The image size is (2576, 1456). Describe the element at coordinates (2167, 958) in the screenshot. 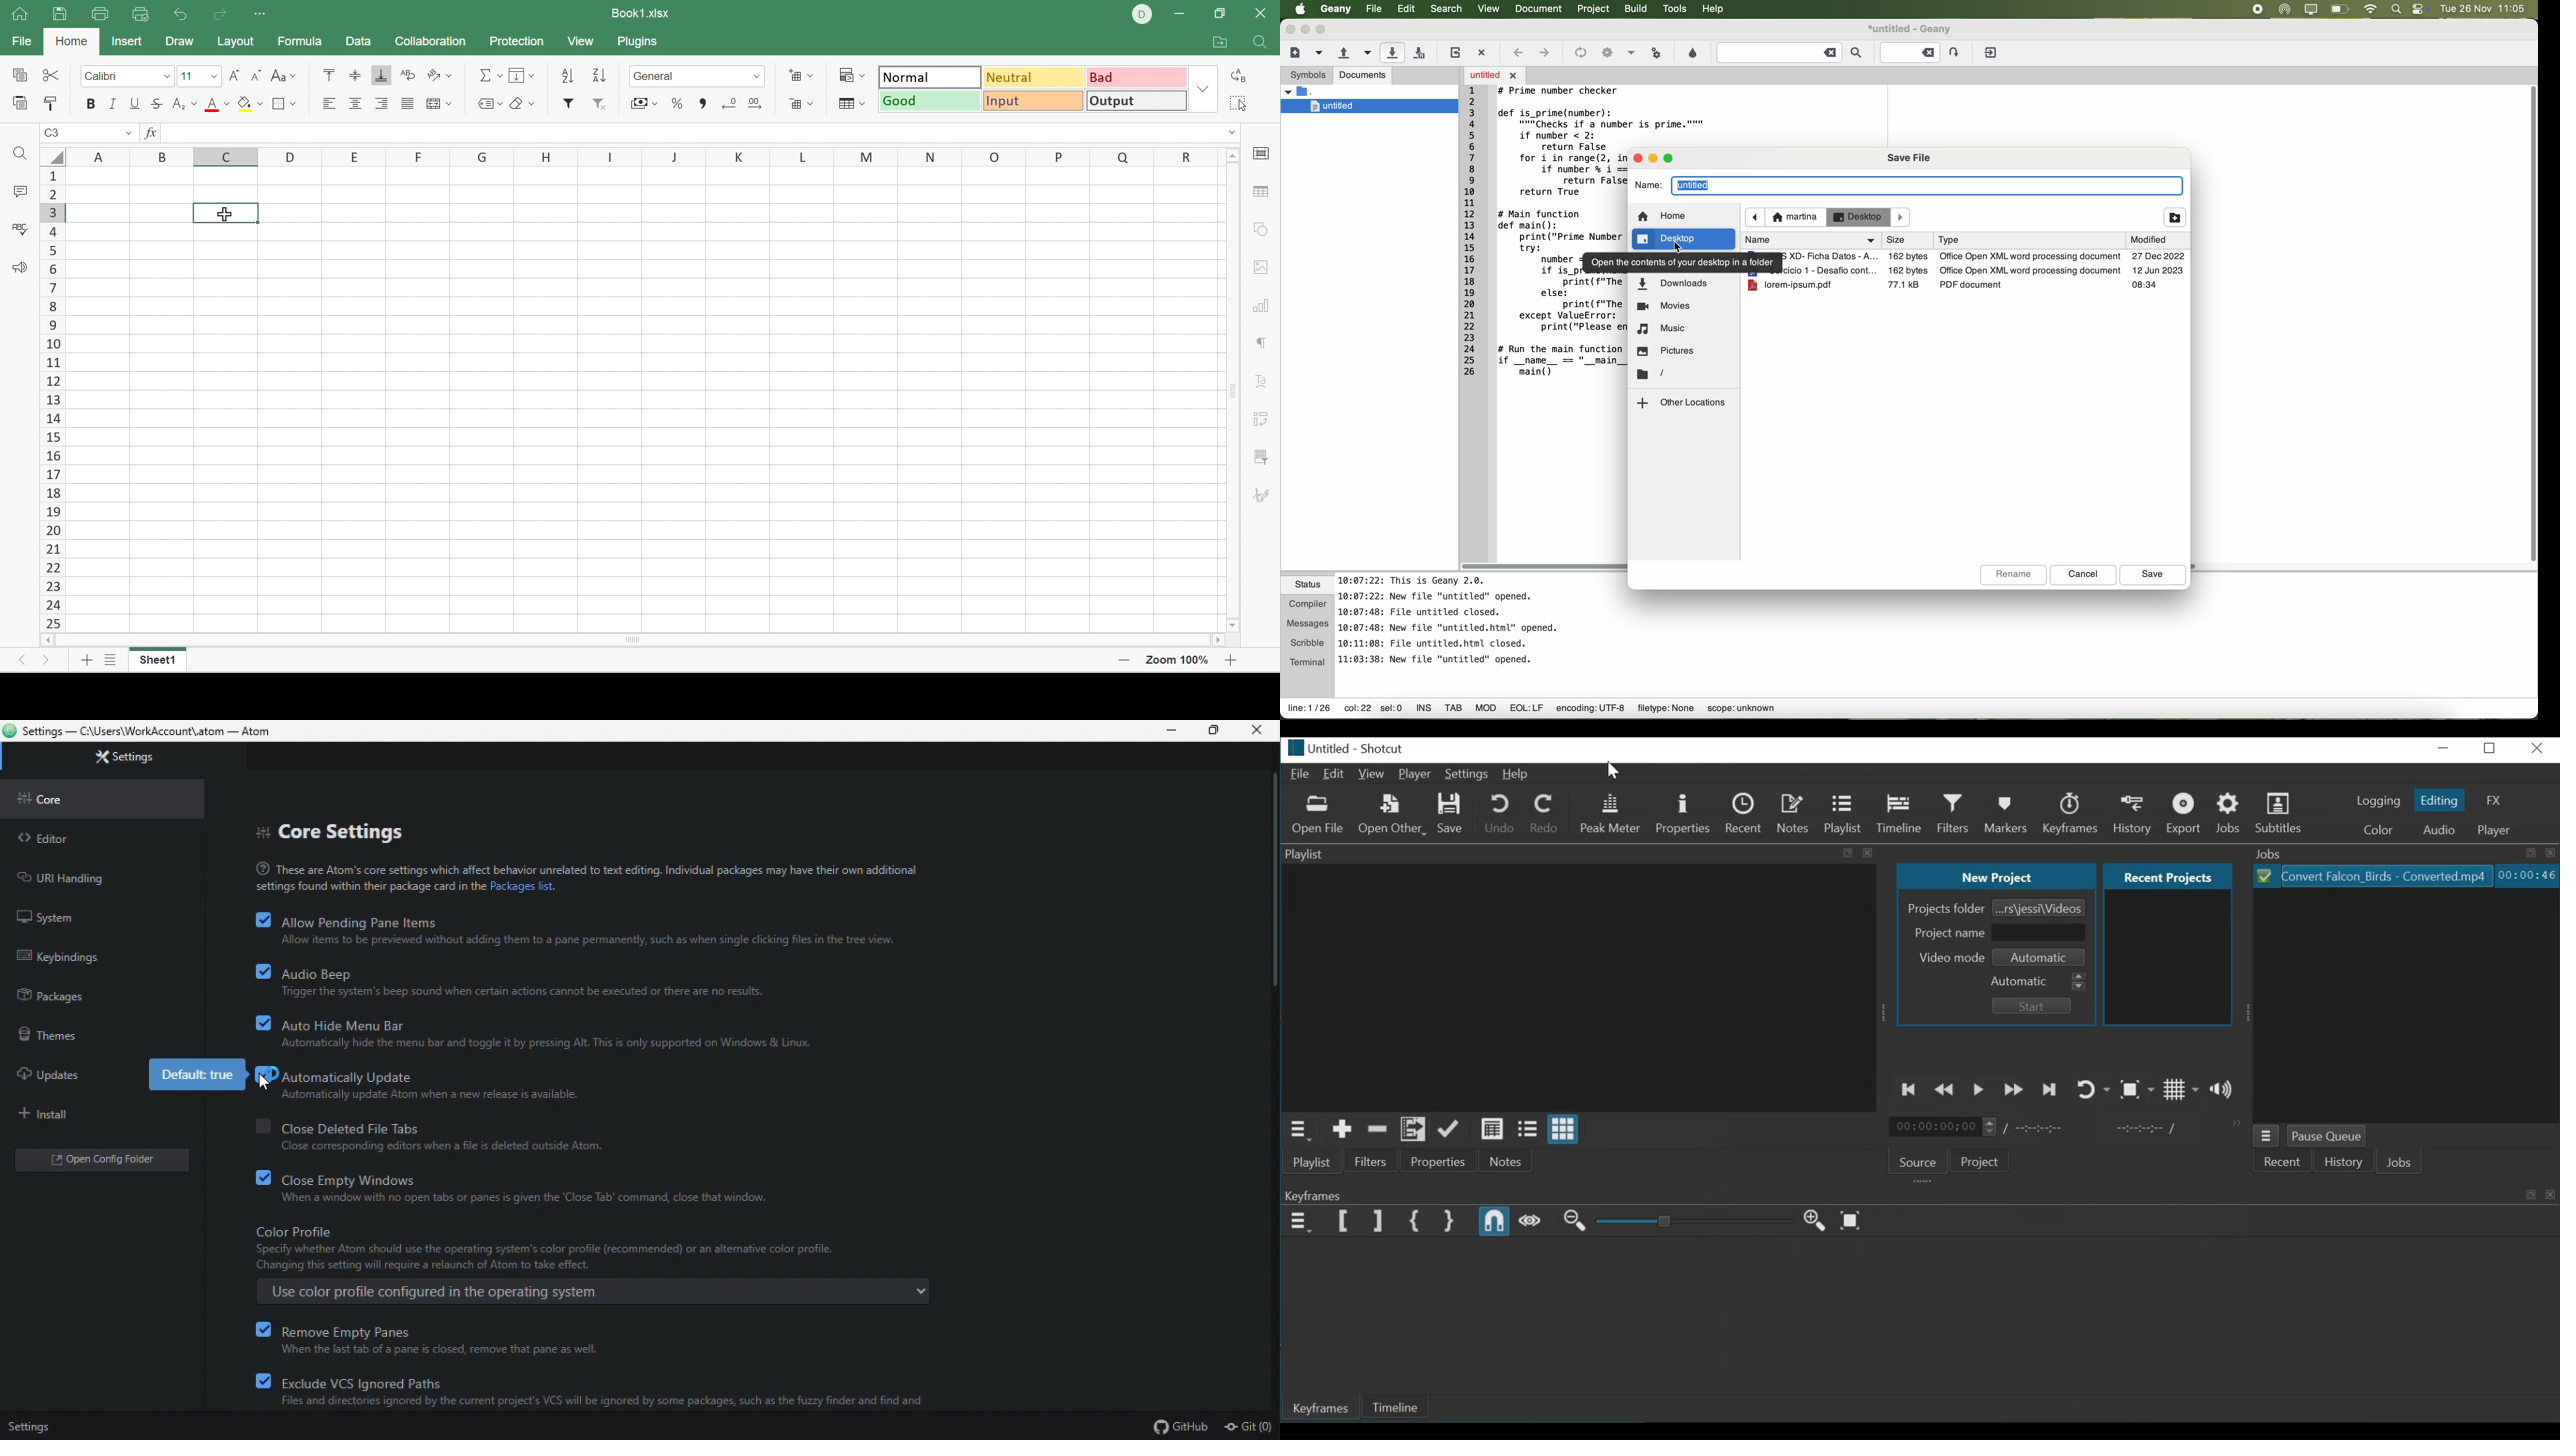

I see `Recent Project Panel` at that location.